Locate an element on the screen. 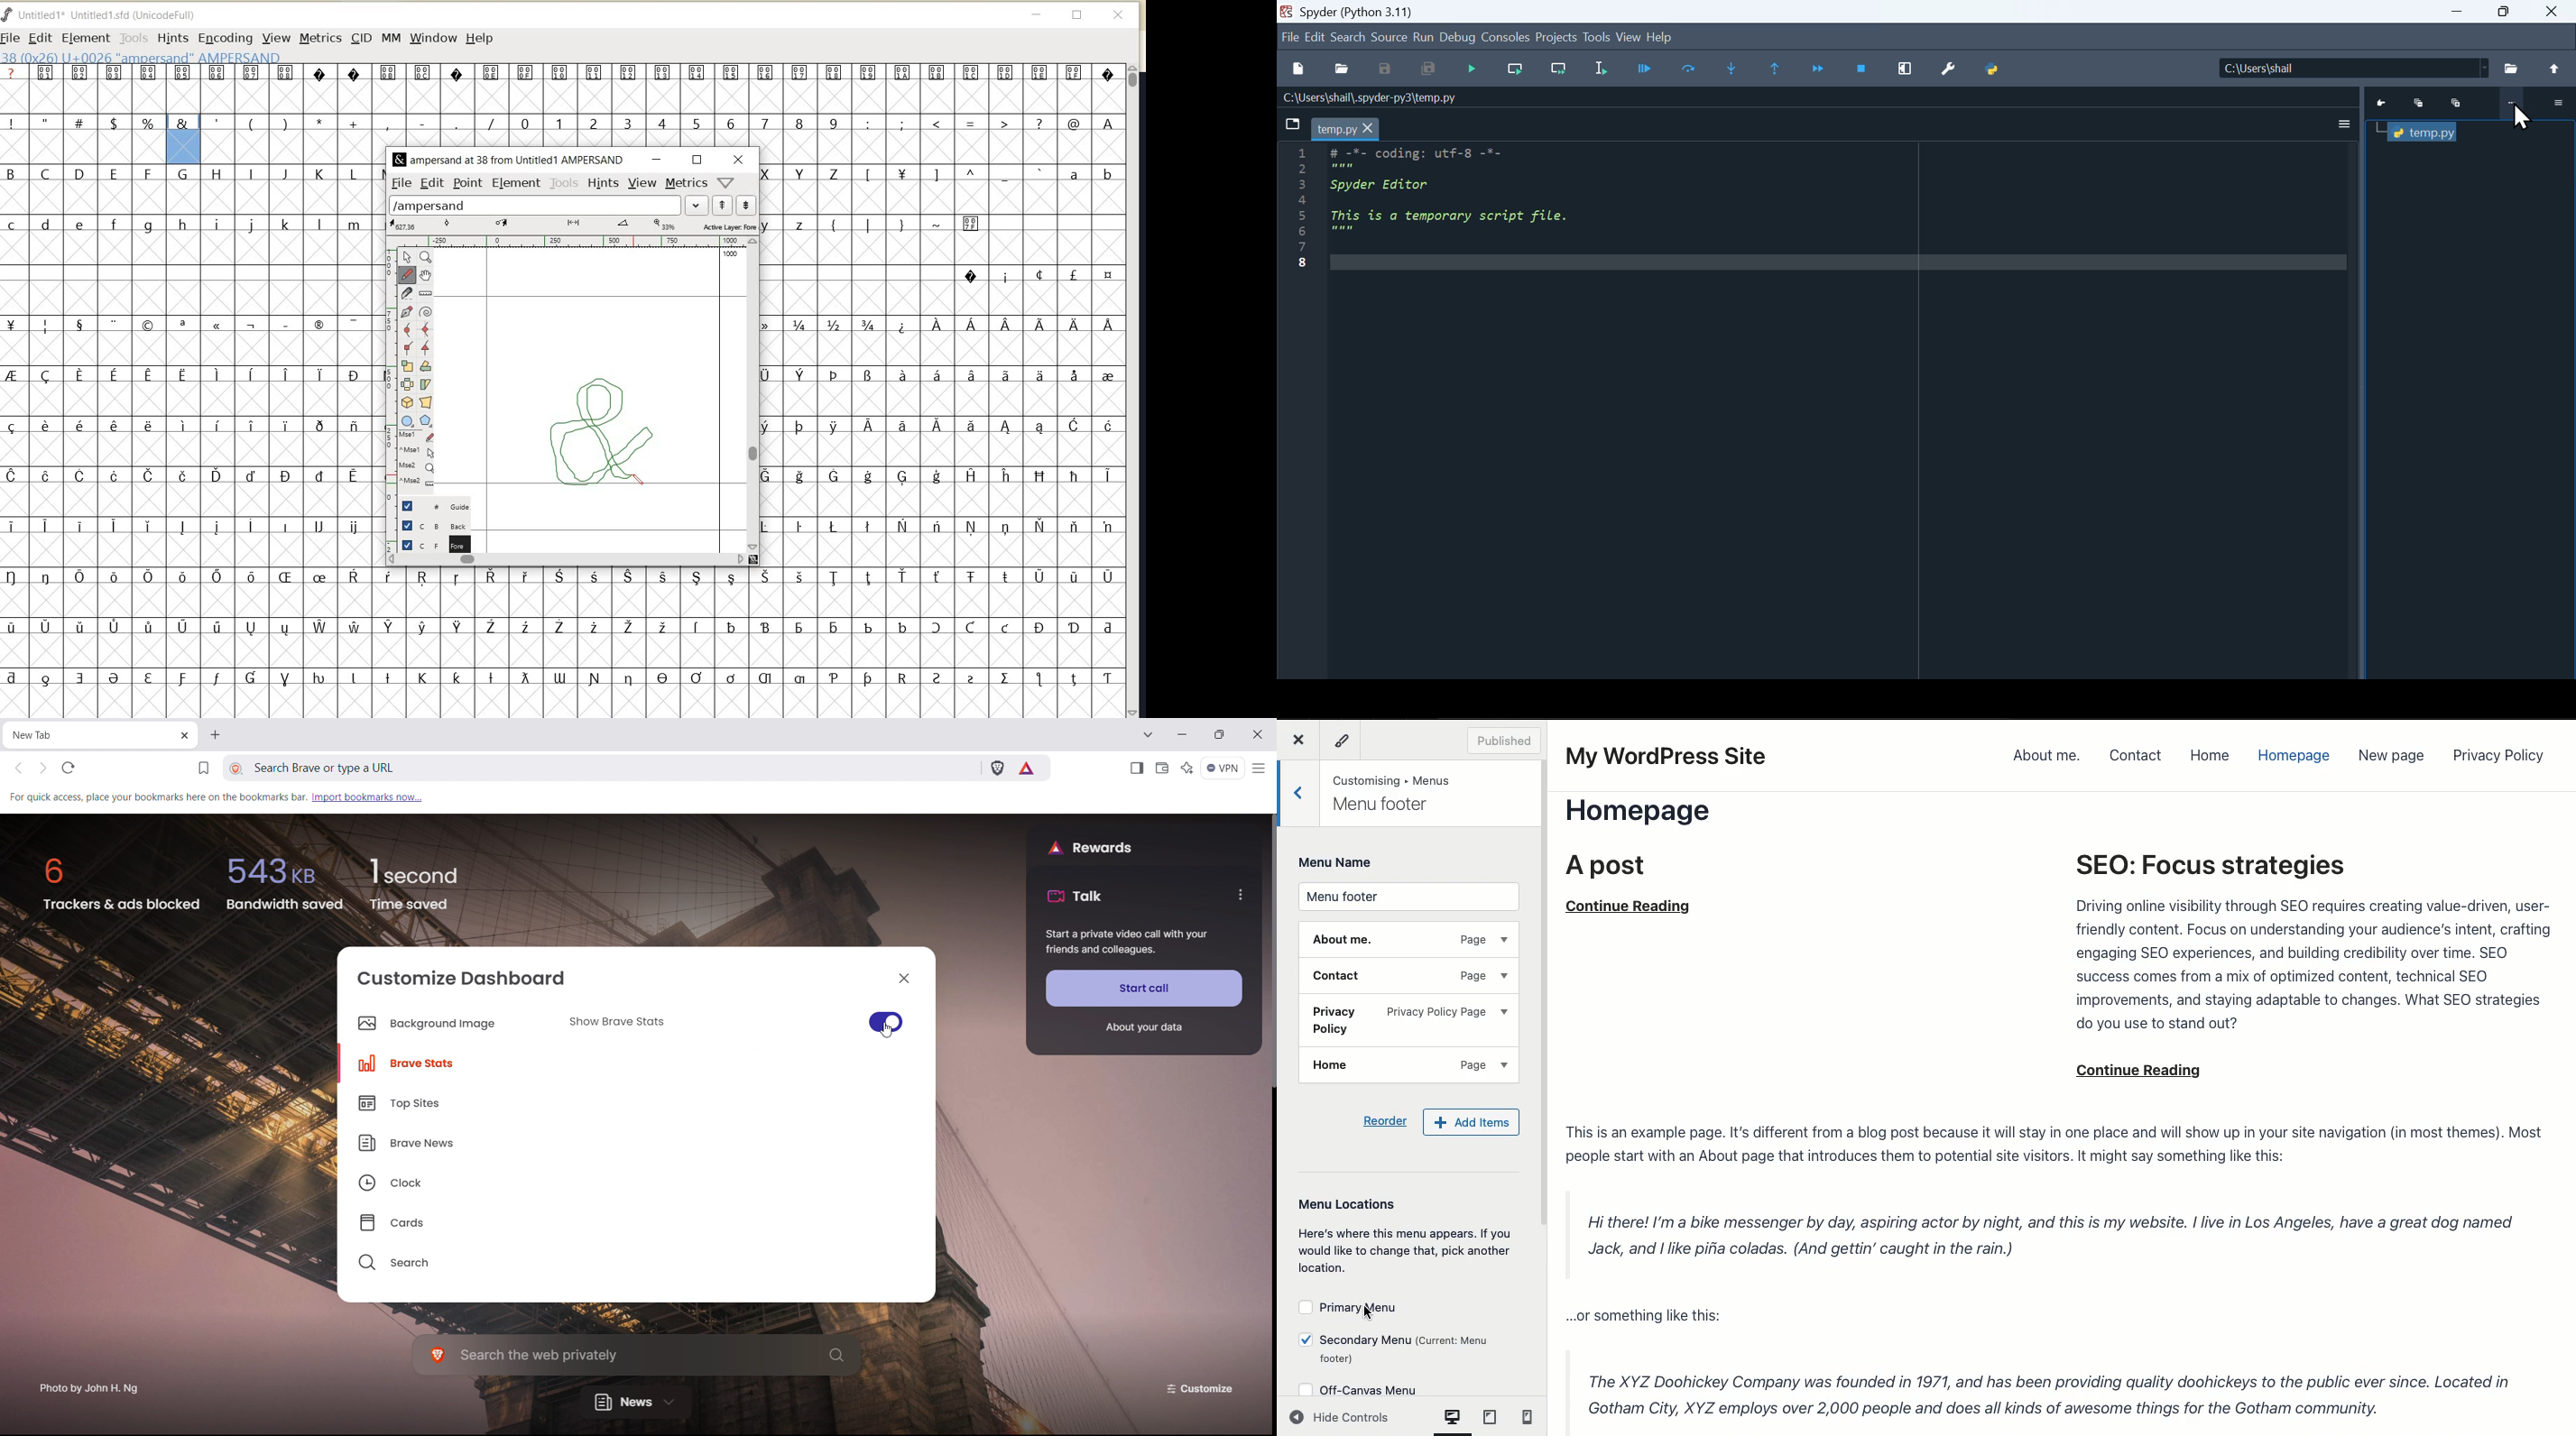 This screenshot has width=2576, height=1456. Projects is located at coordinates (1555, 37).